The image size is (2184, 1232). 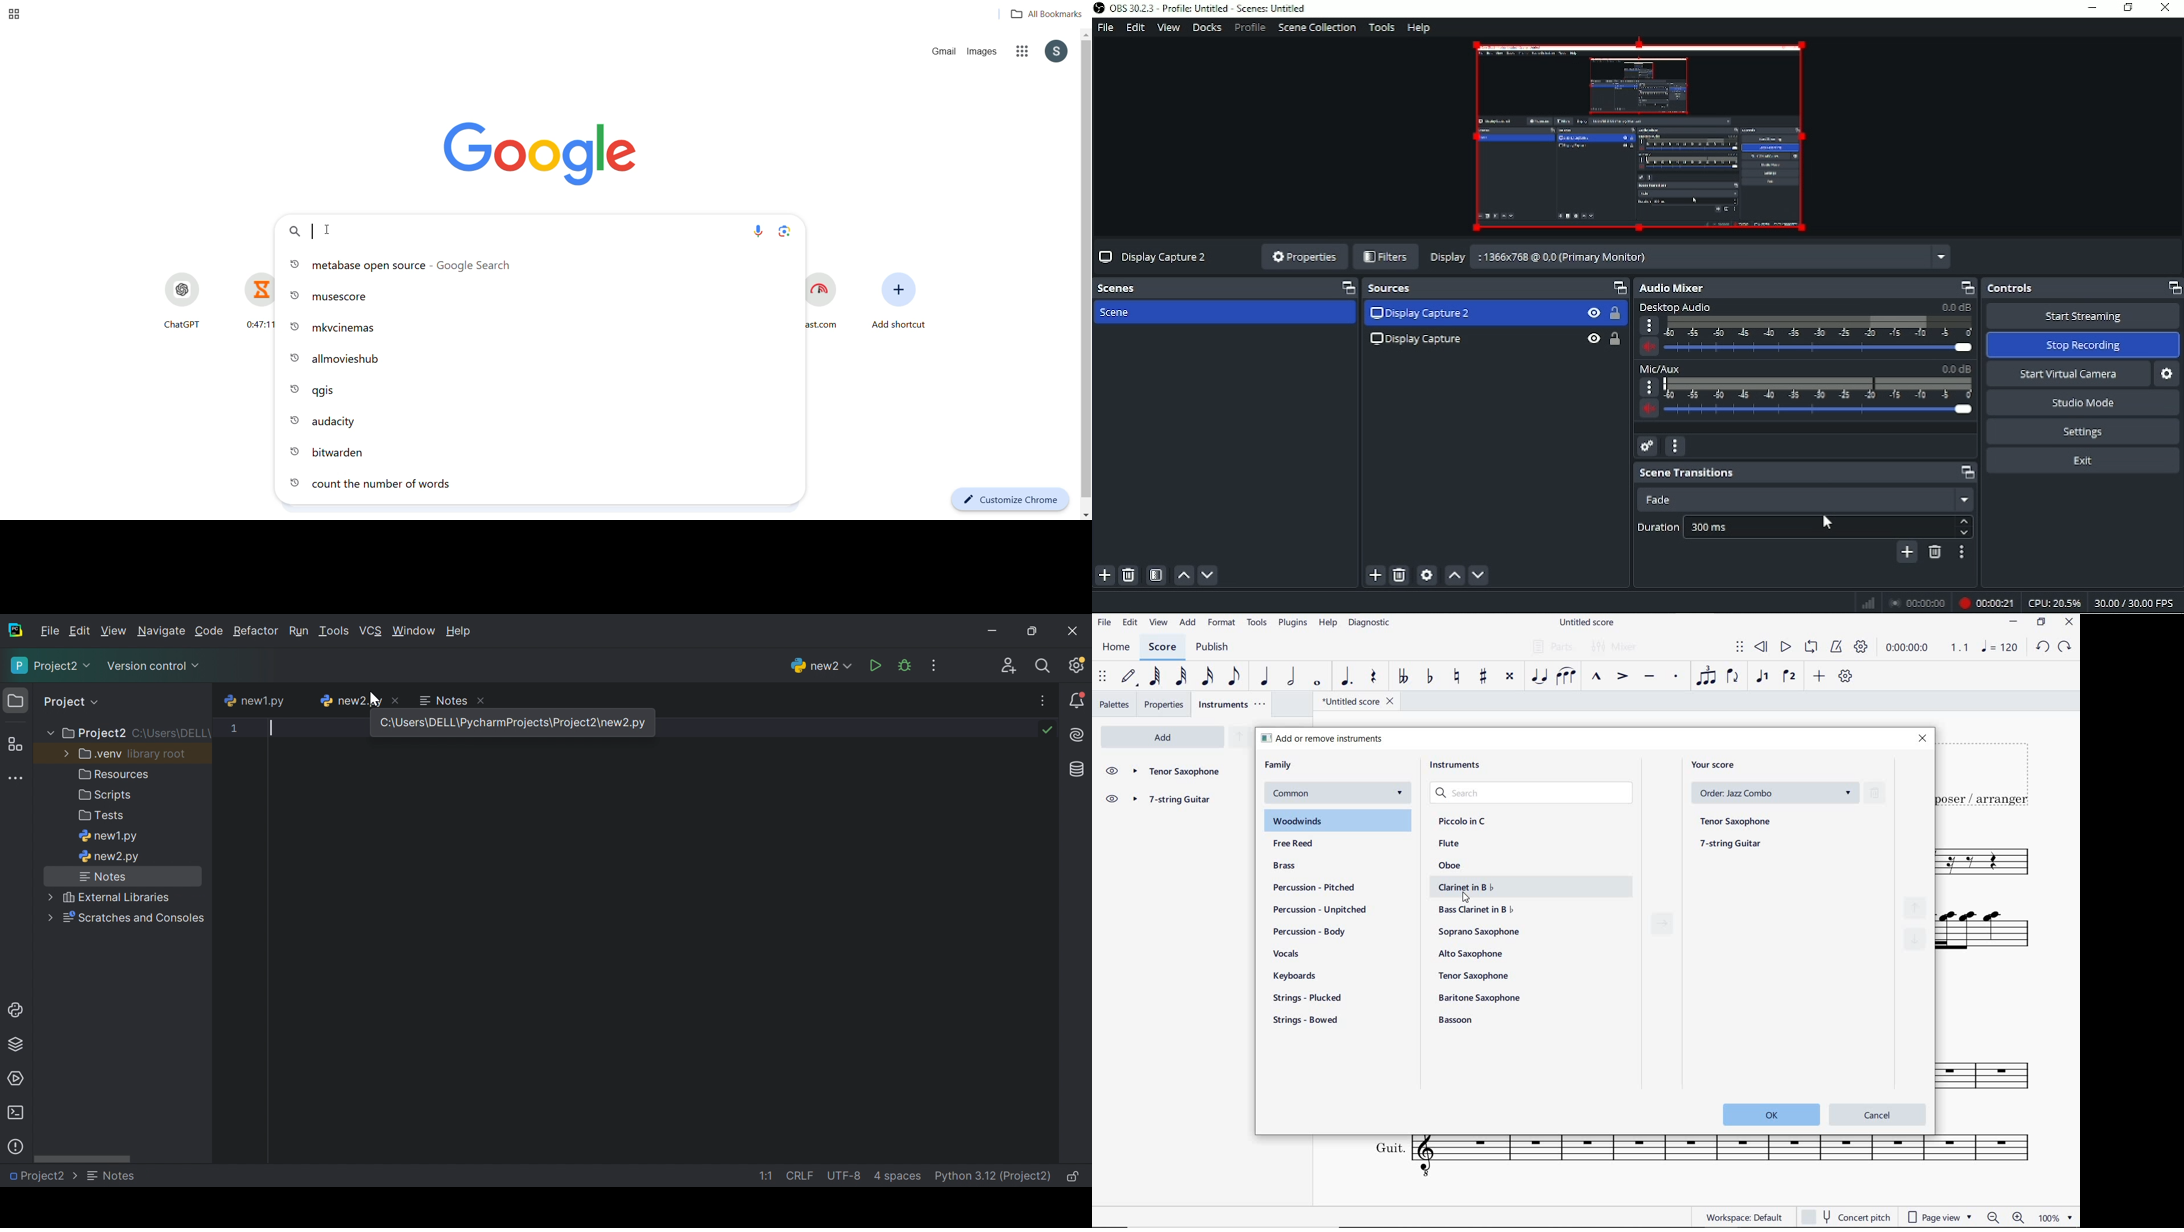 What do you see at coordinates (1151, 257) in the screenshot?
I see `Display capture` at bounding box center [1151, 257].